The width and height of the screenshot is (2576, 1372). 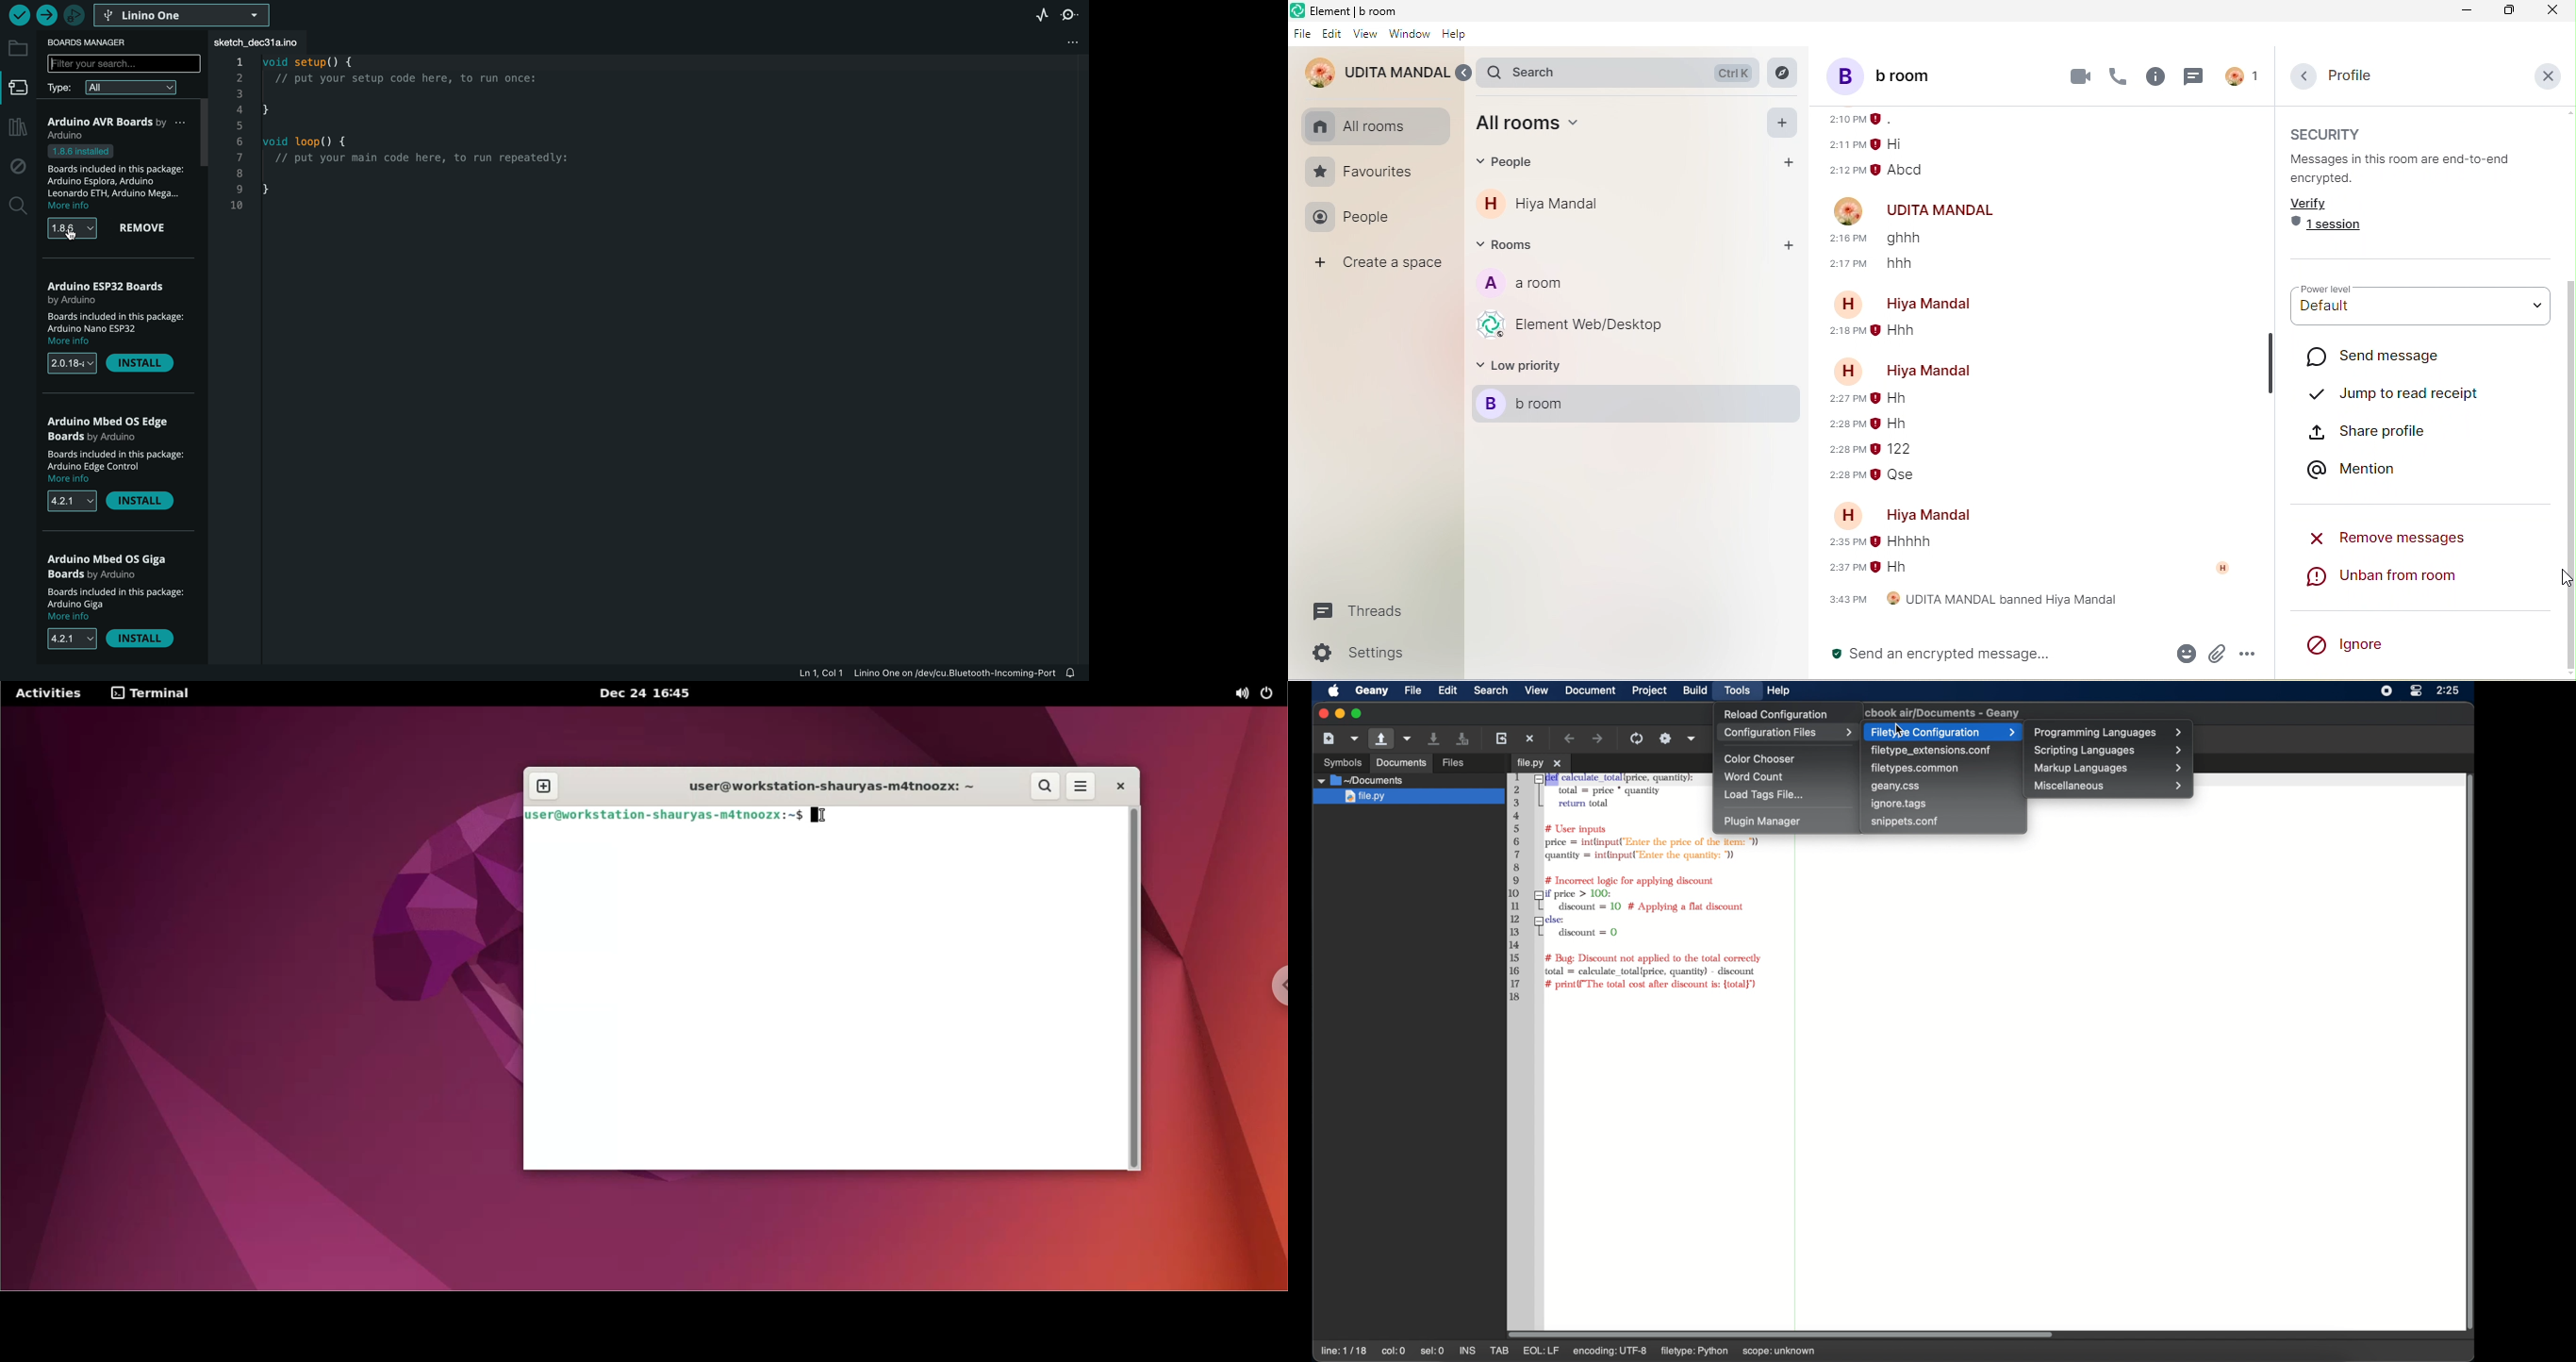 What do you see at coordinates (1788, 733) in the screenshot?
I see `configuration files menu` at bounding box center [1788, 733].